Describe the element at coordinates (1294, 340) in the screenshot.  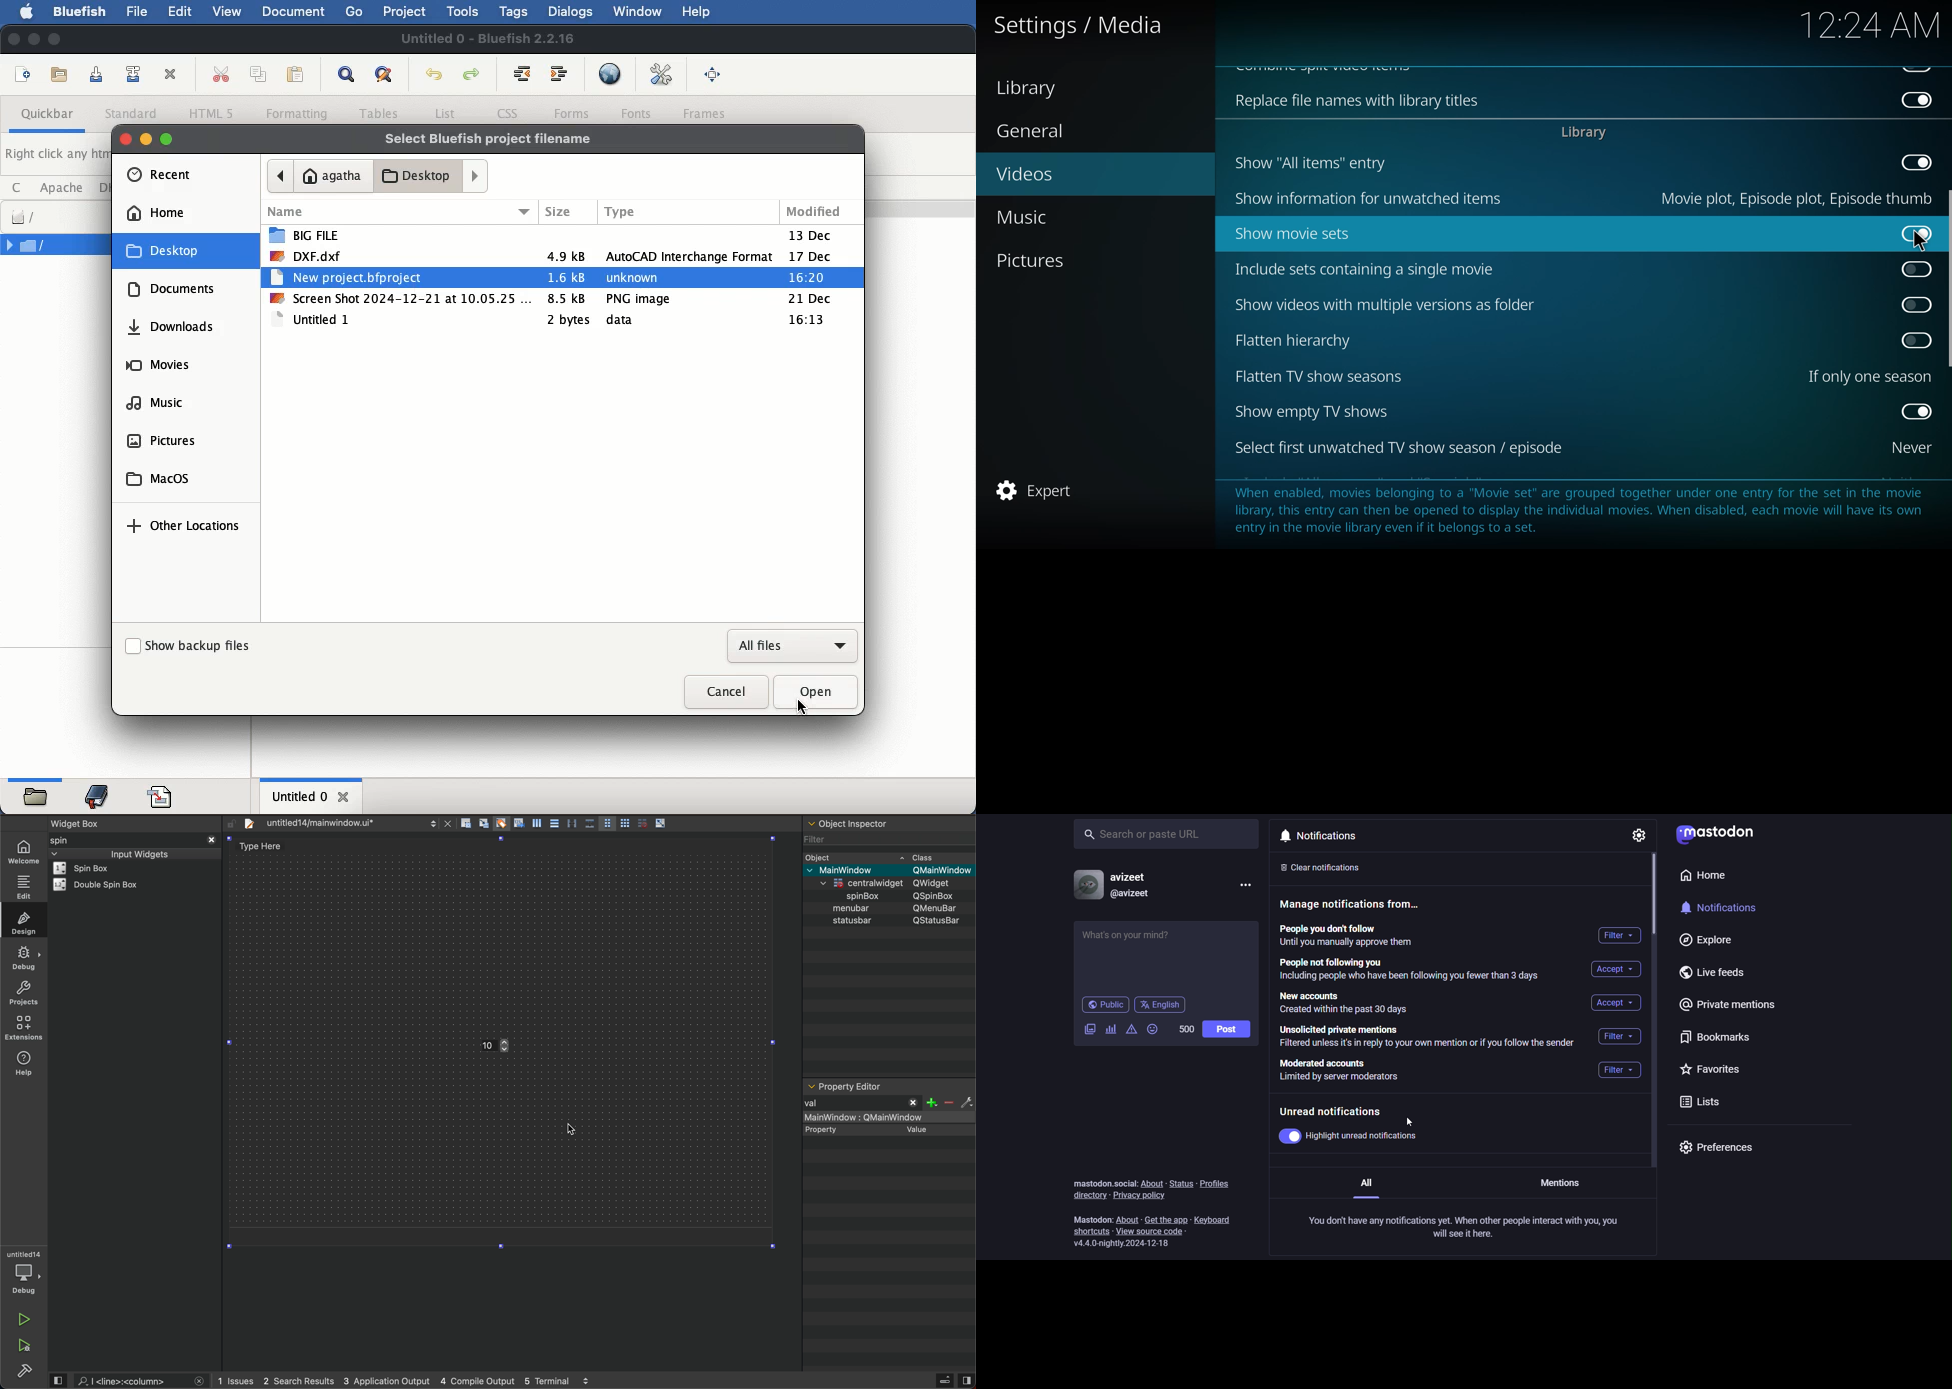
I see `flatten hierarchy` at that location.